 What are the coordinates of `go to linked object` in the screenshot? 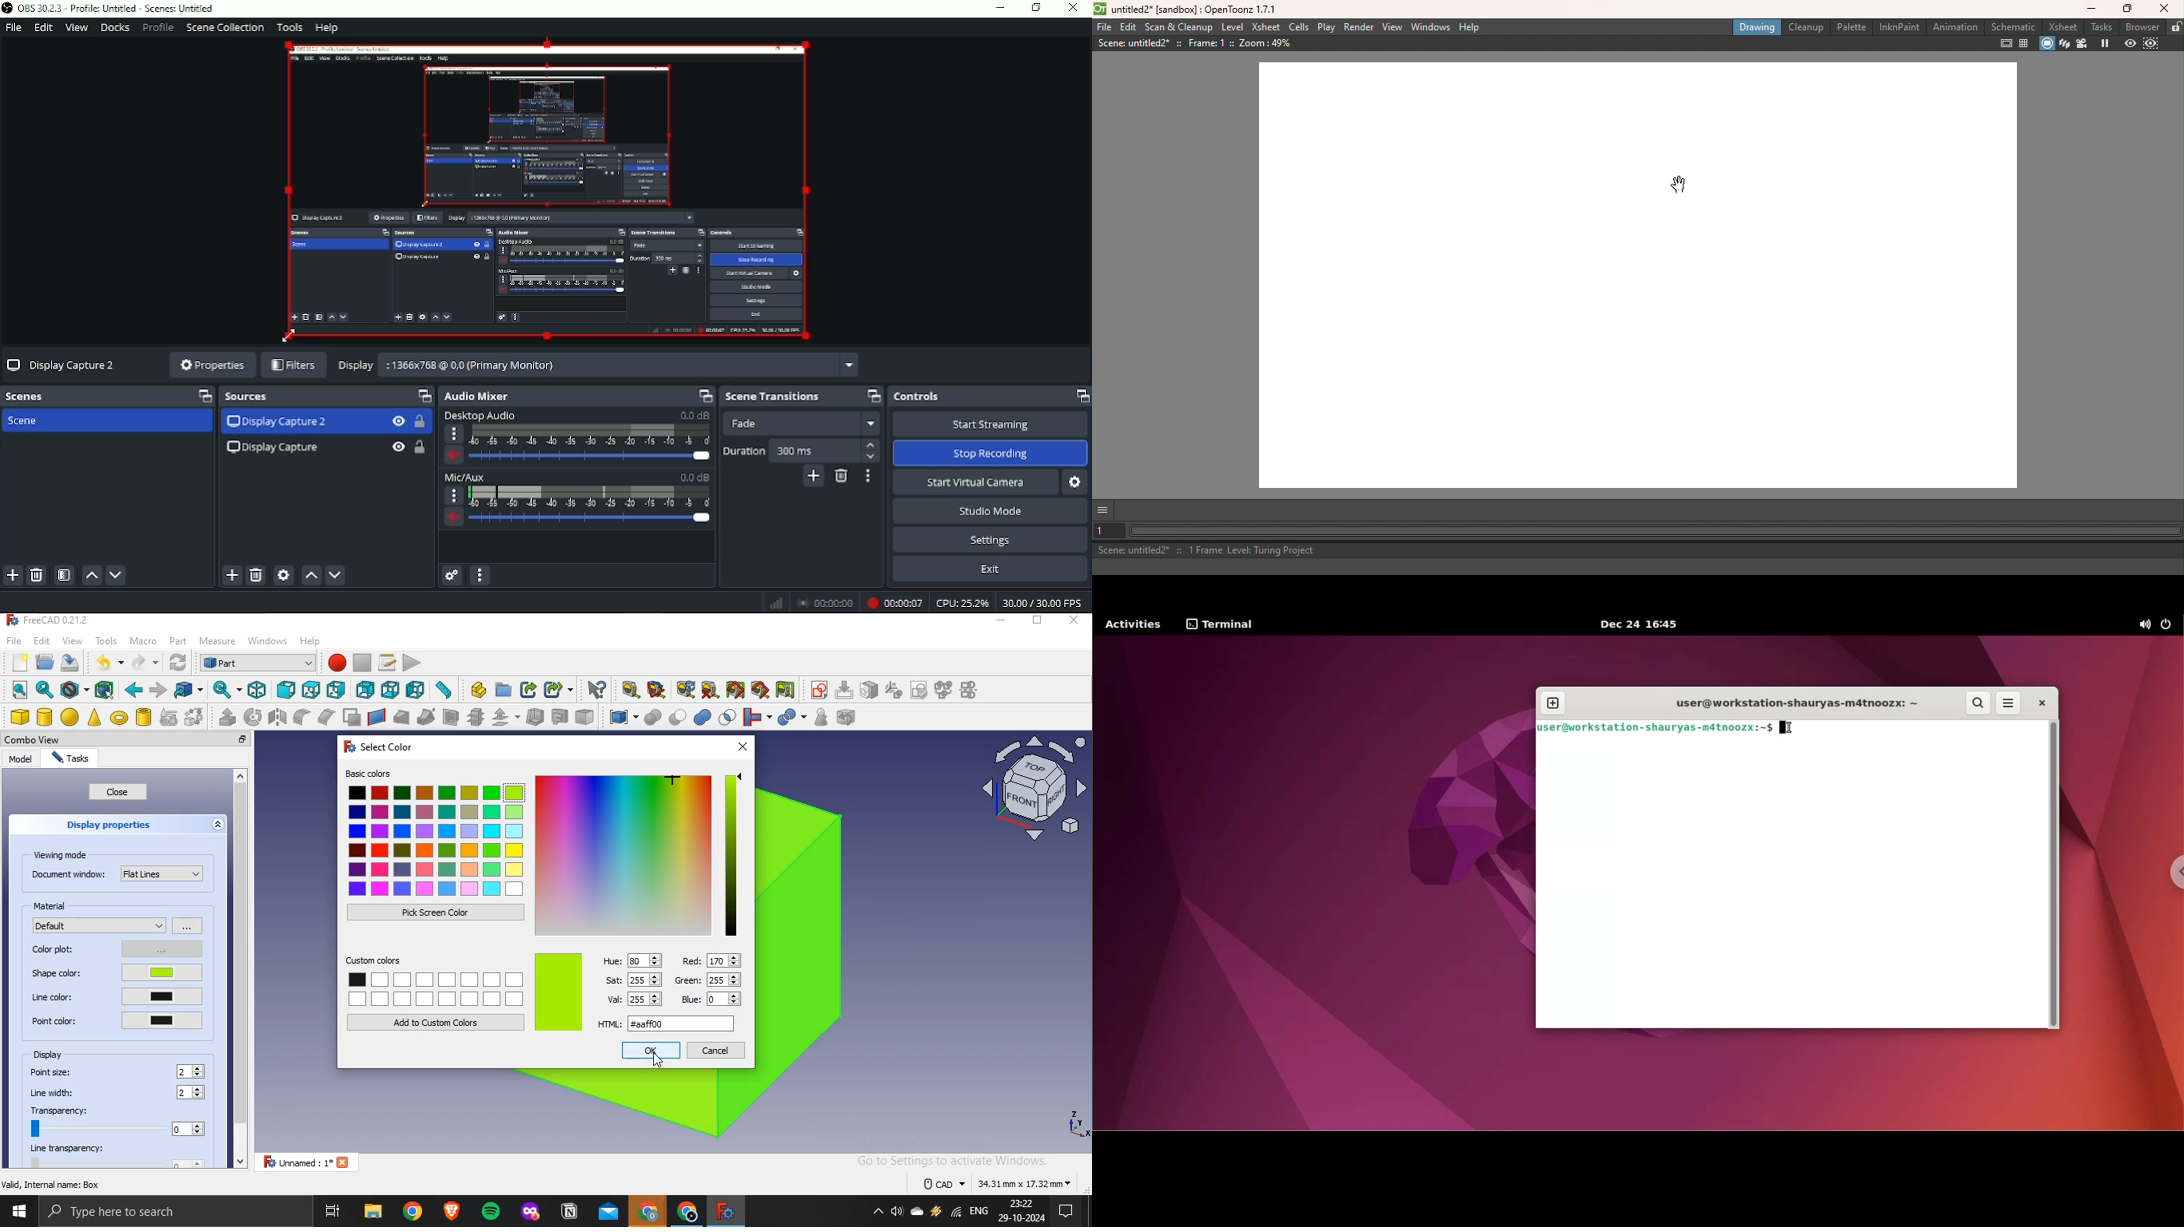 It's located at (189, 689).